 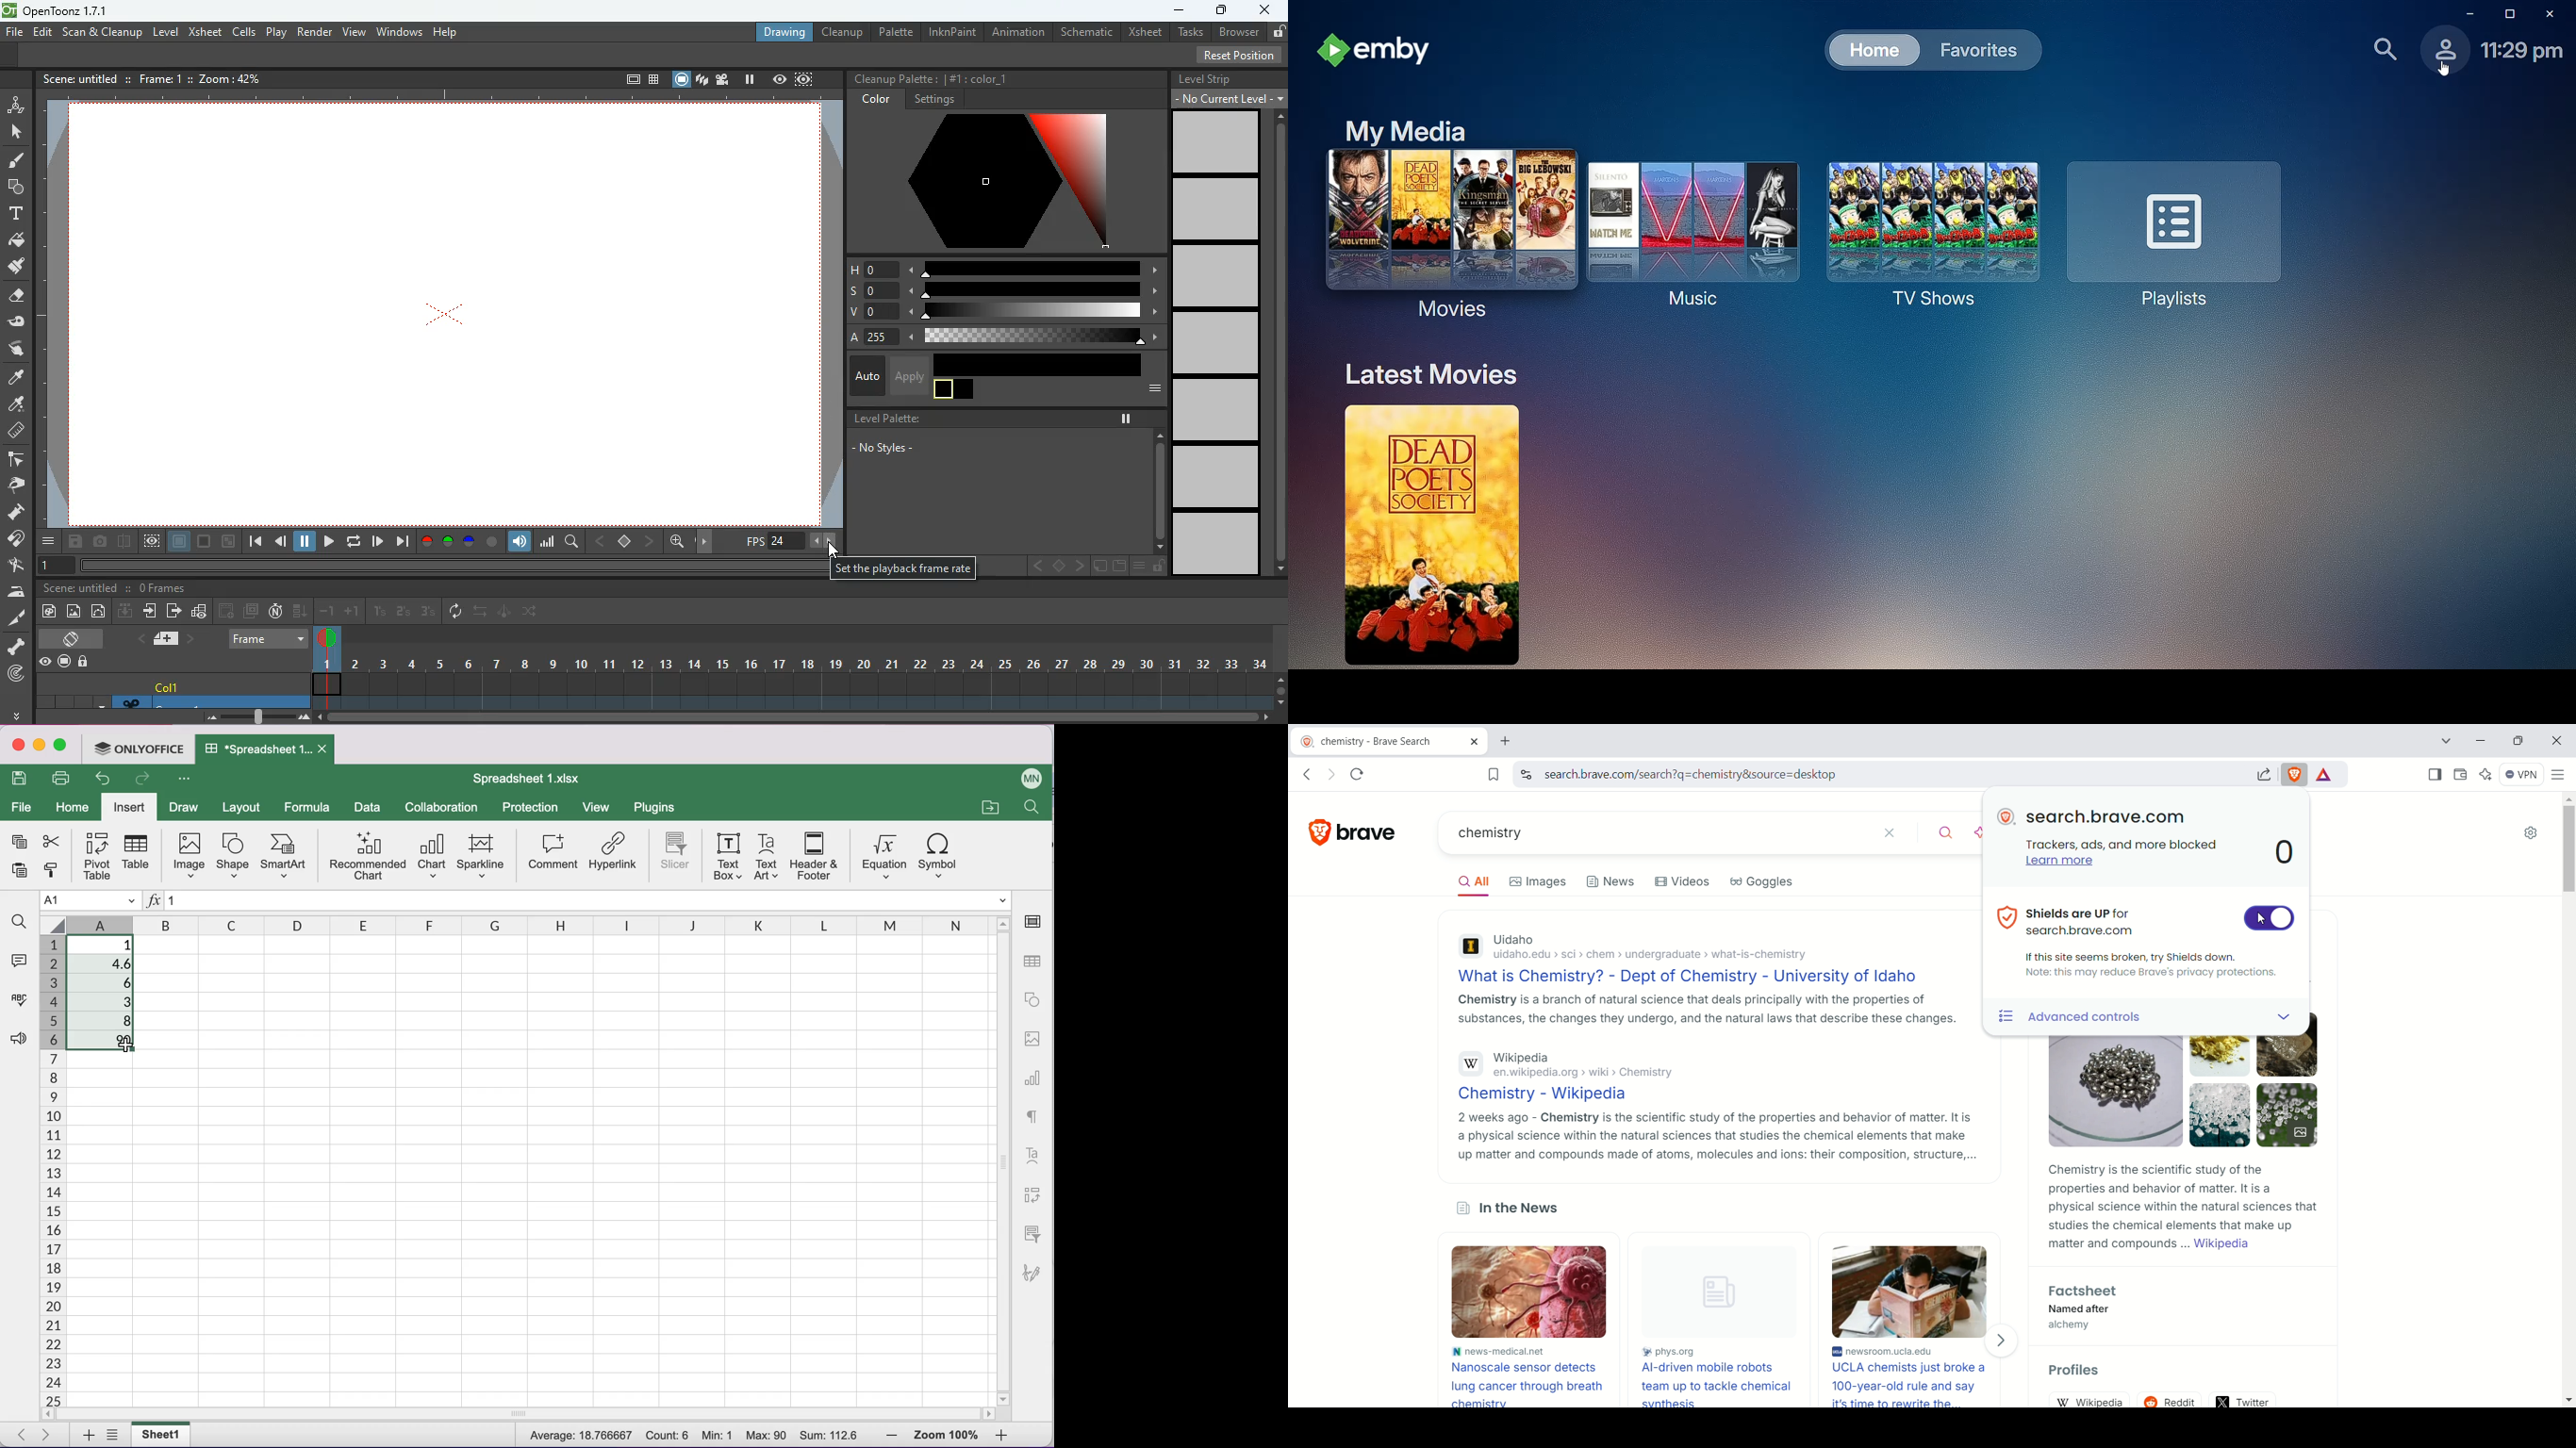 I want to click on frame, so click(x=623, y=78).